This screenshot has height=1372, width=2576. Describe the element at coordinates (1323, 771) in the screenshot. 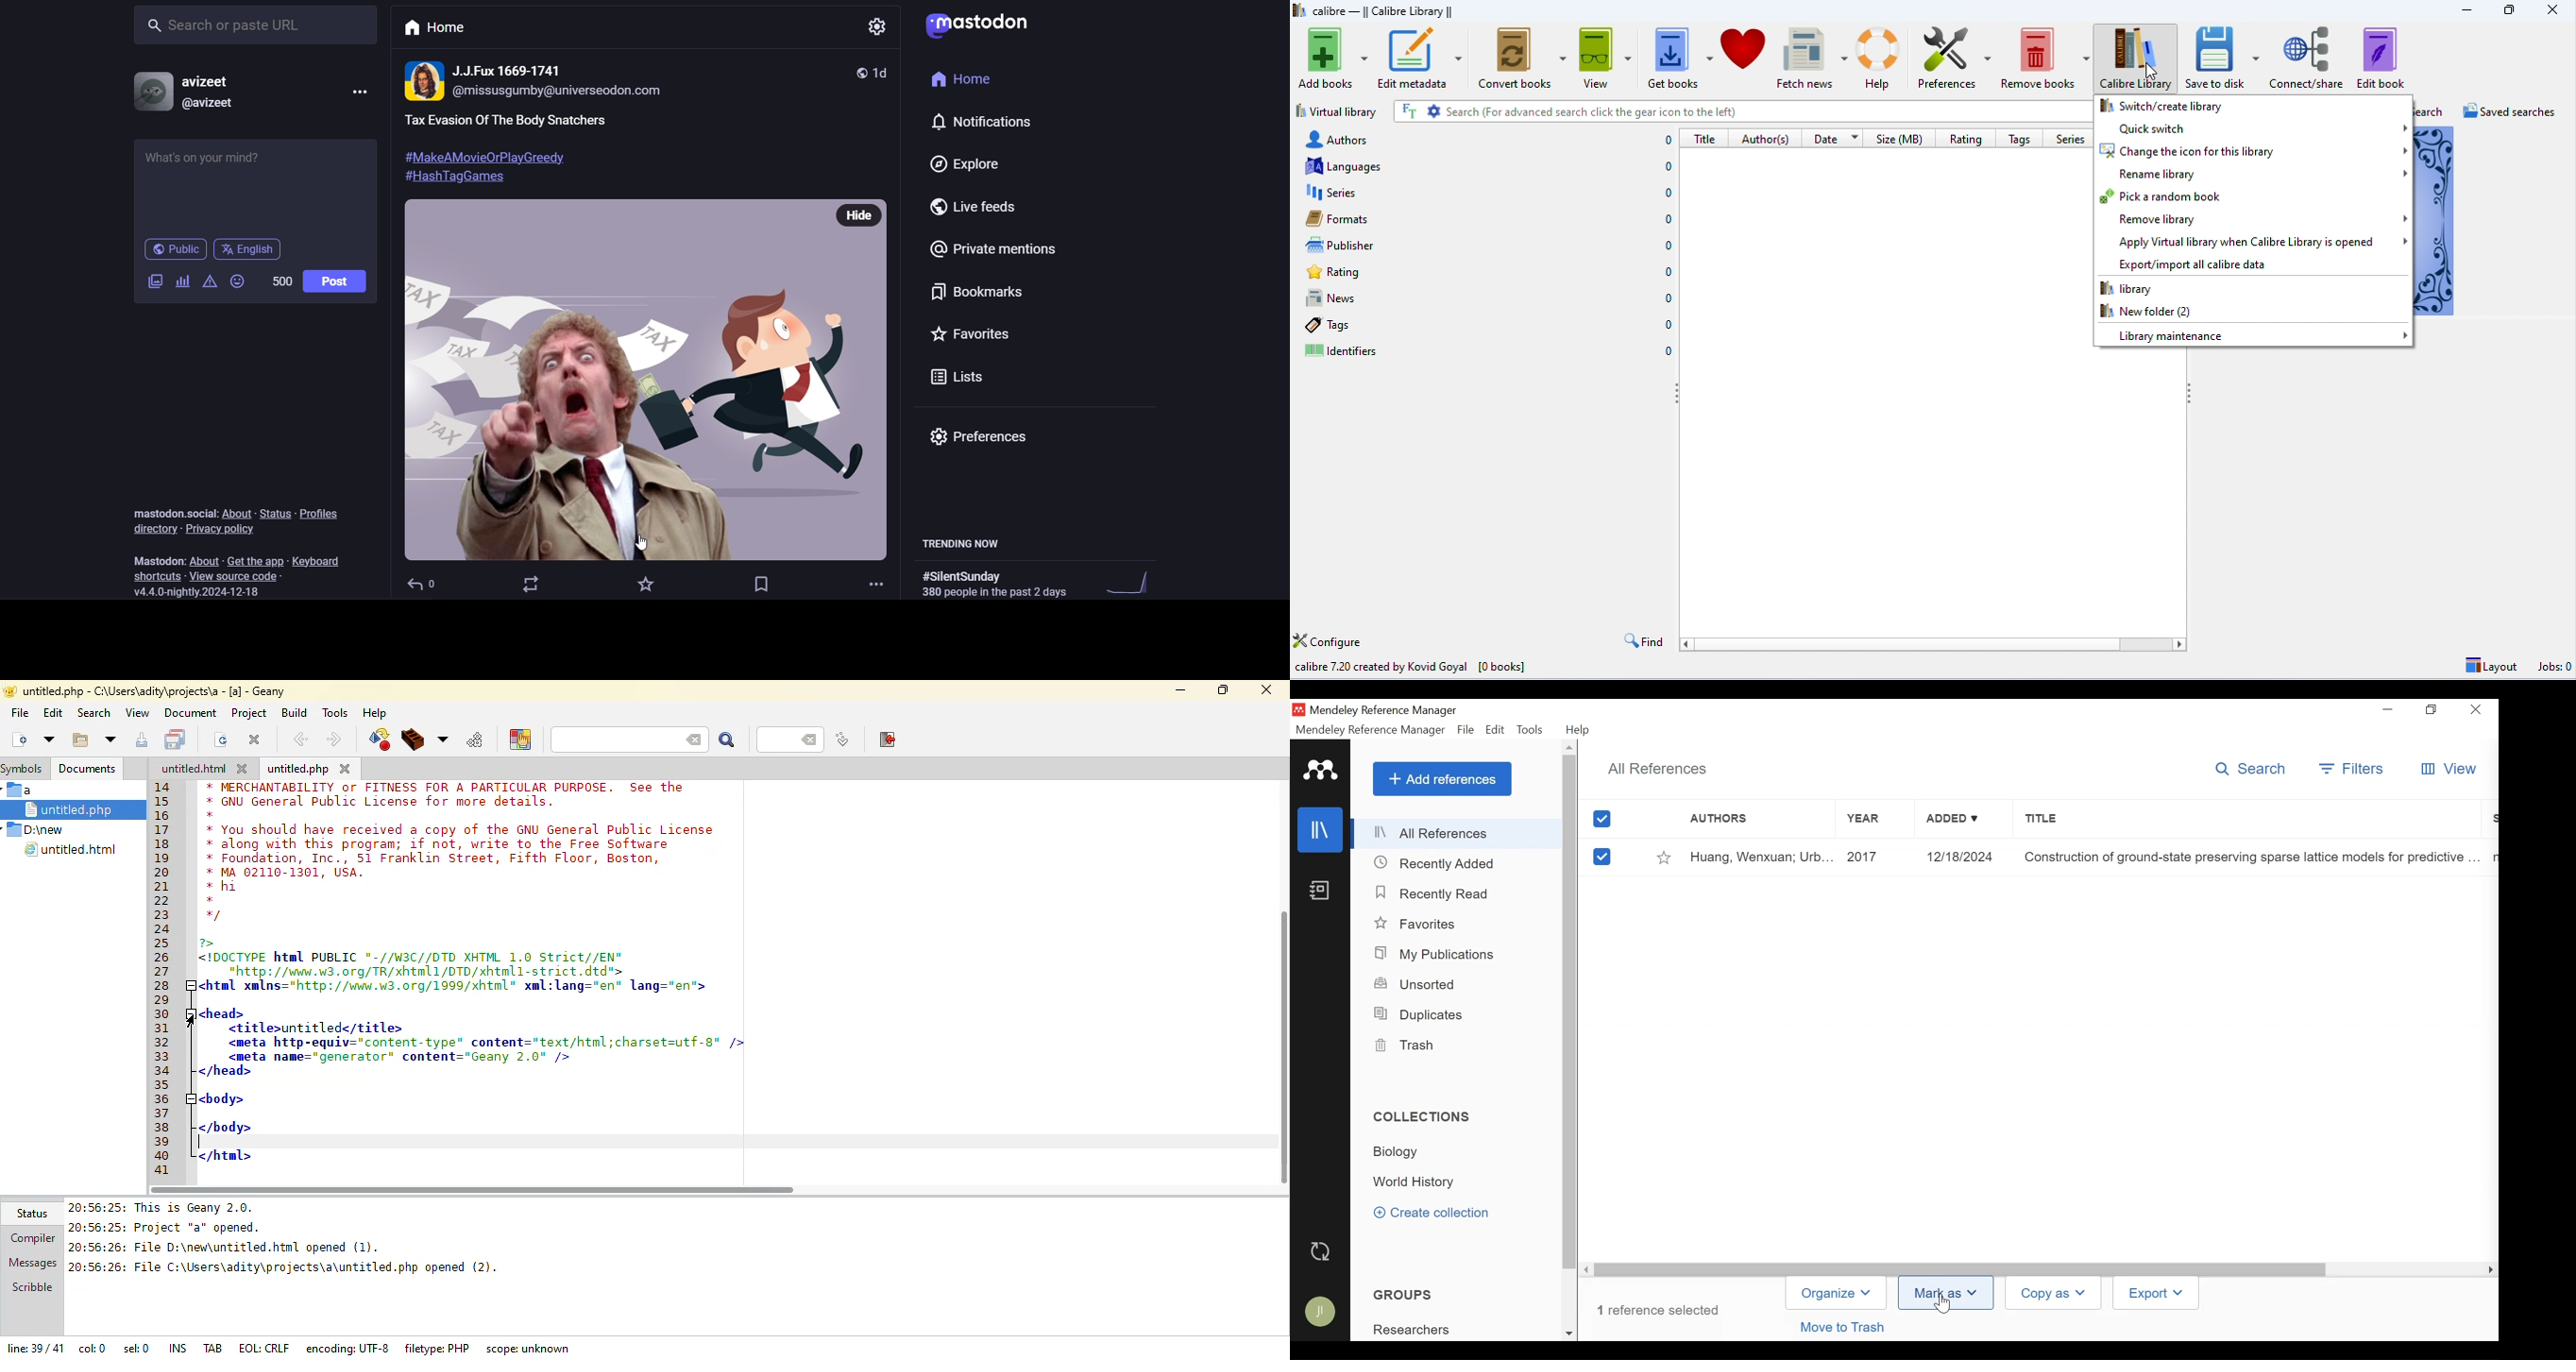

I see `Mendeley ` at that location.